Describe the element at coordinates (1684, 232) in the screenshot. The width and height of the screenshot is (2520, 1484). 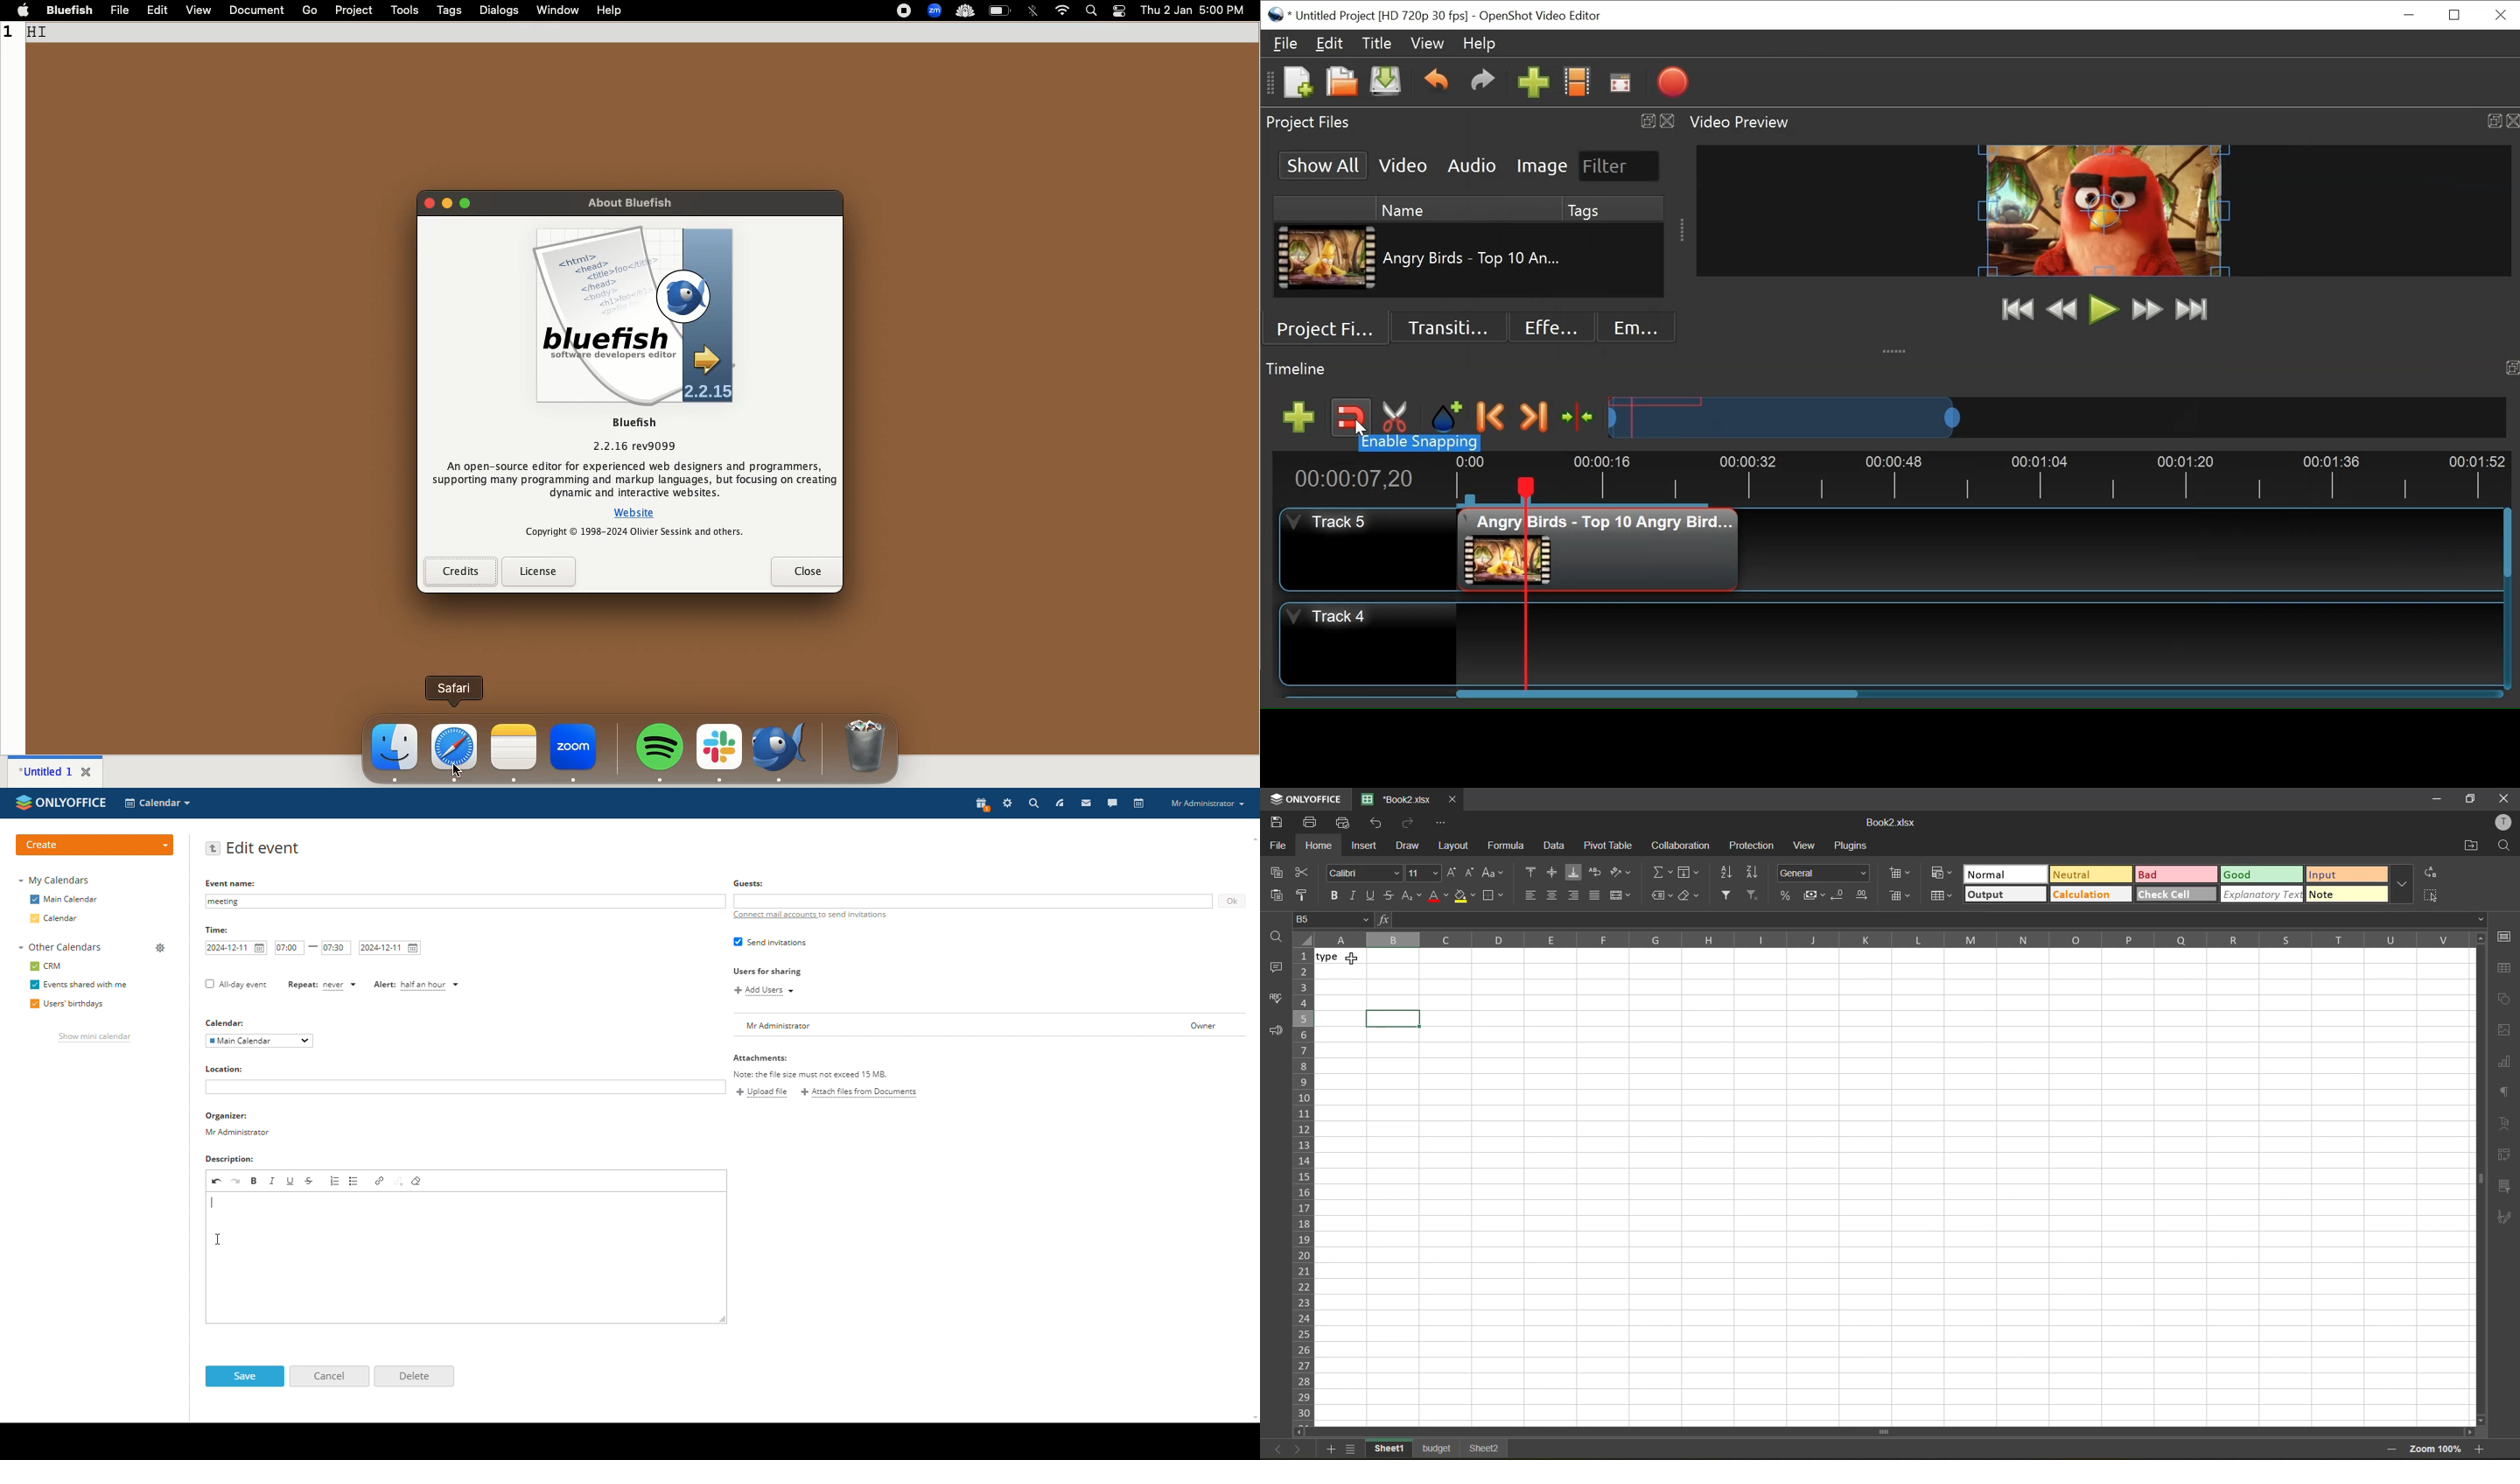
I see `drag handle` at that location.